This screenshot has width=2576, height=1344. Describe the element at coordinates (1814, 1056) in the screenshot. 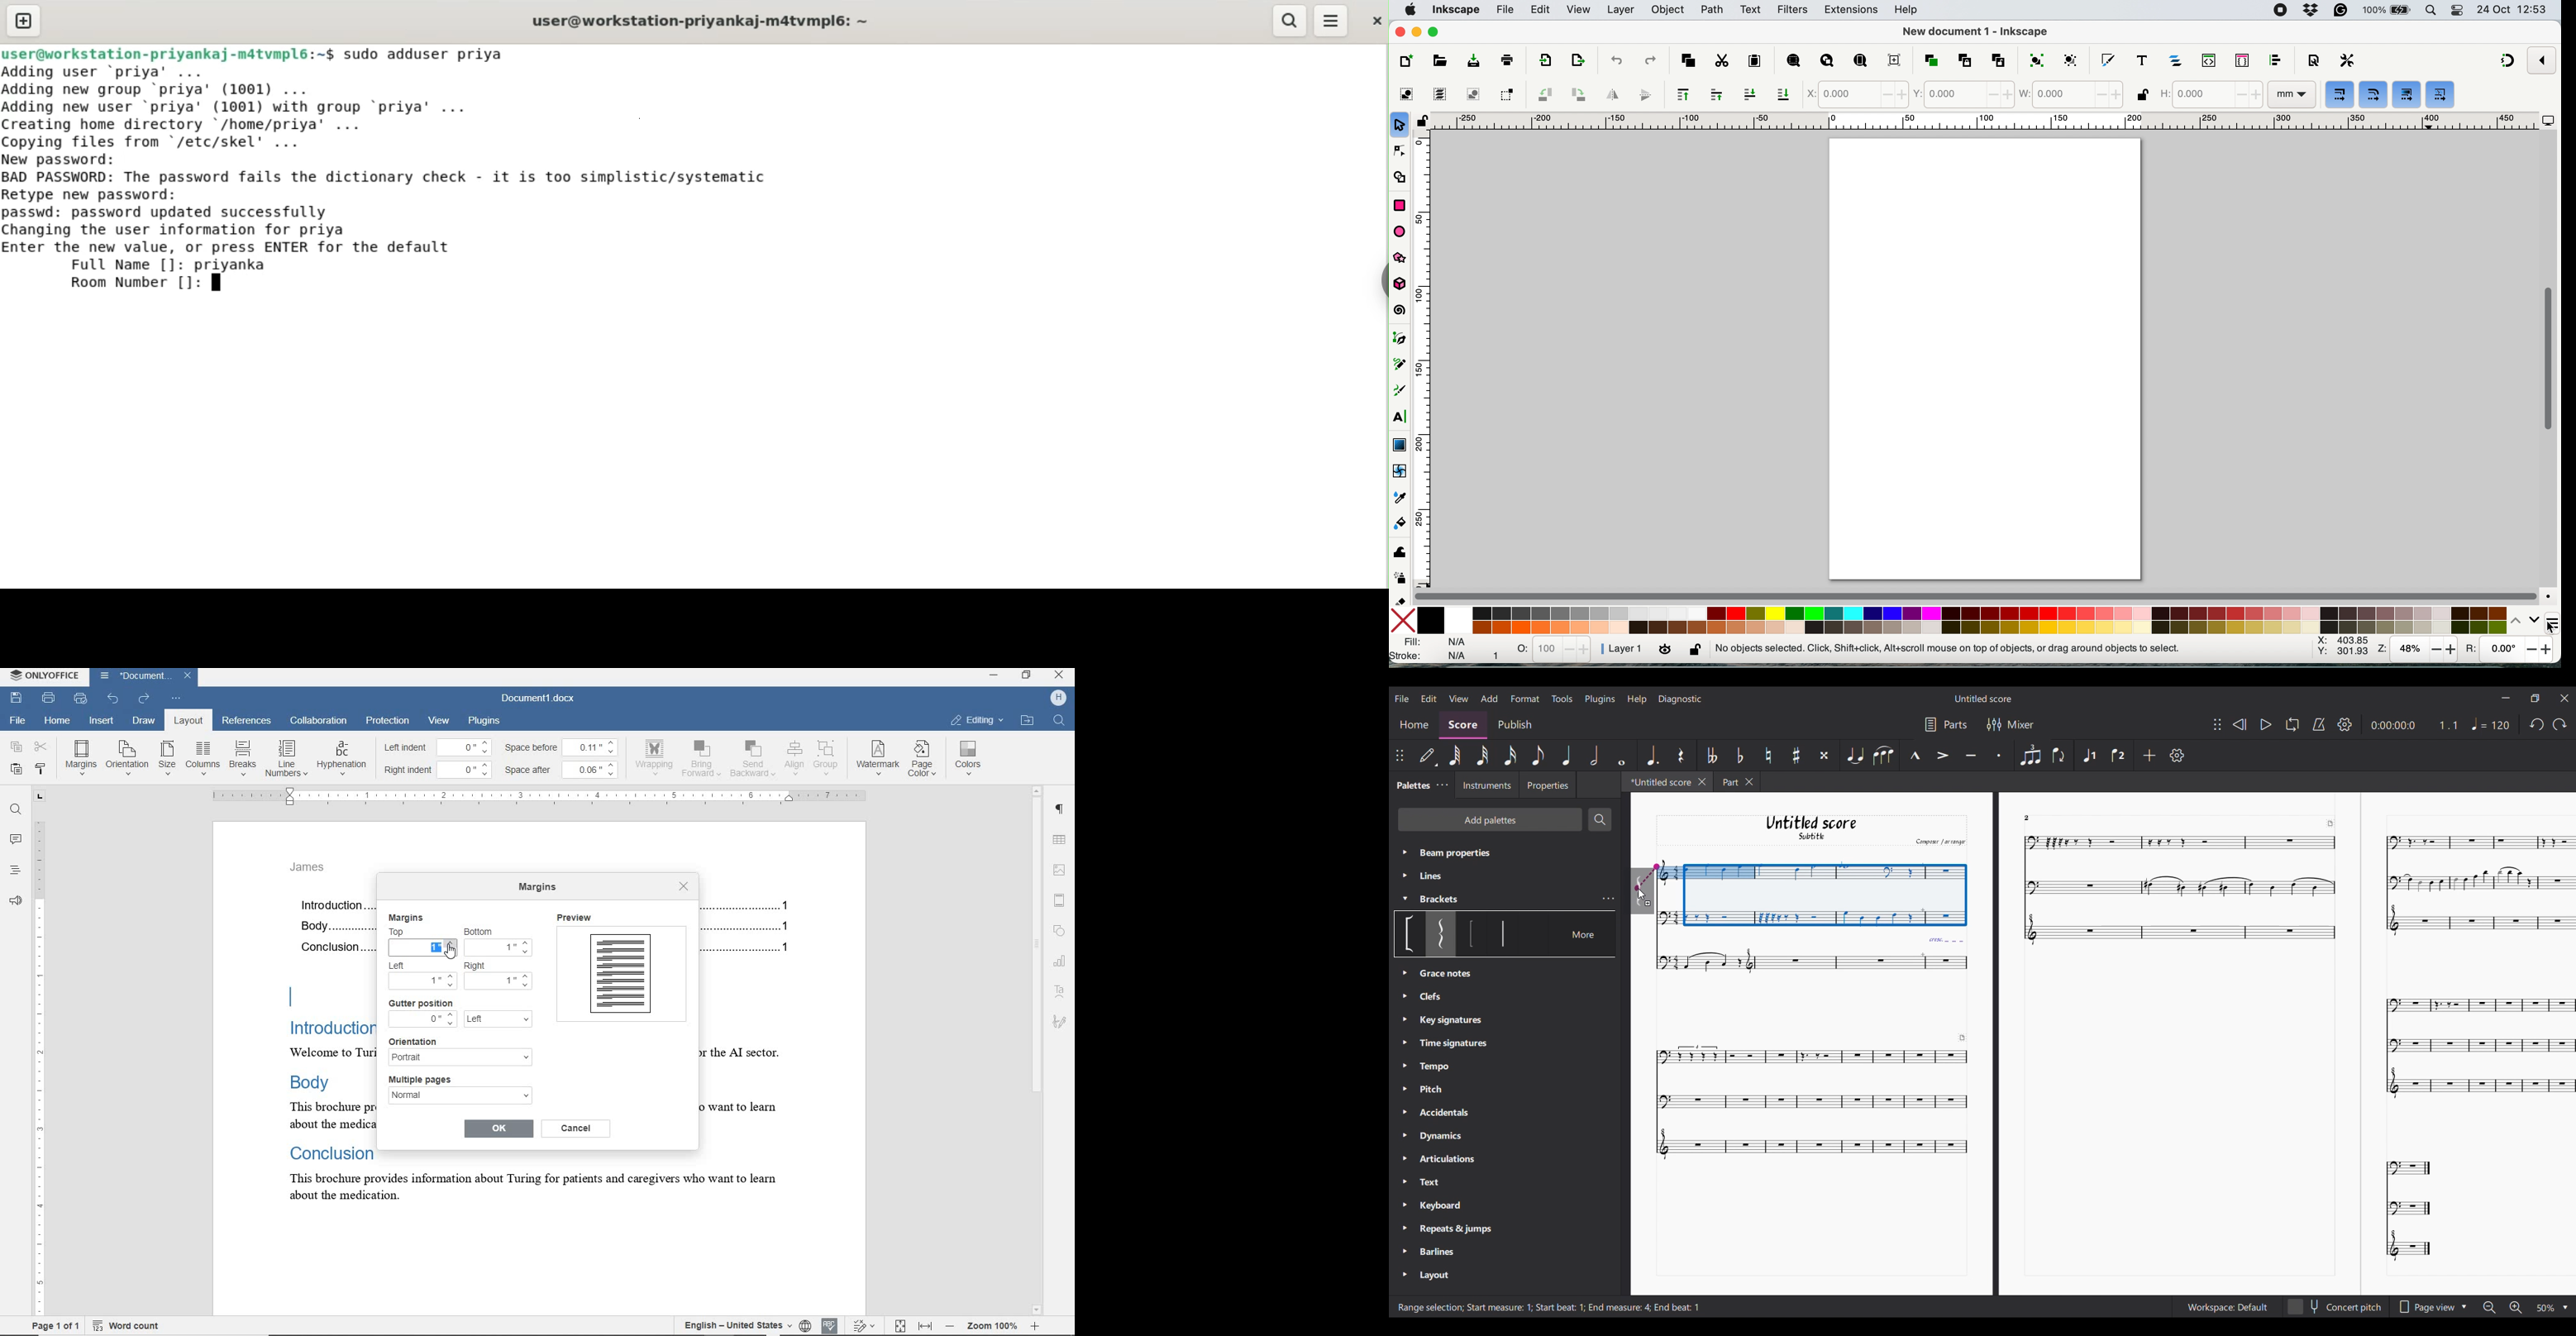

I see `` at that location.